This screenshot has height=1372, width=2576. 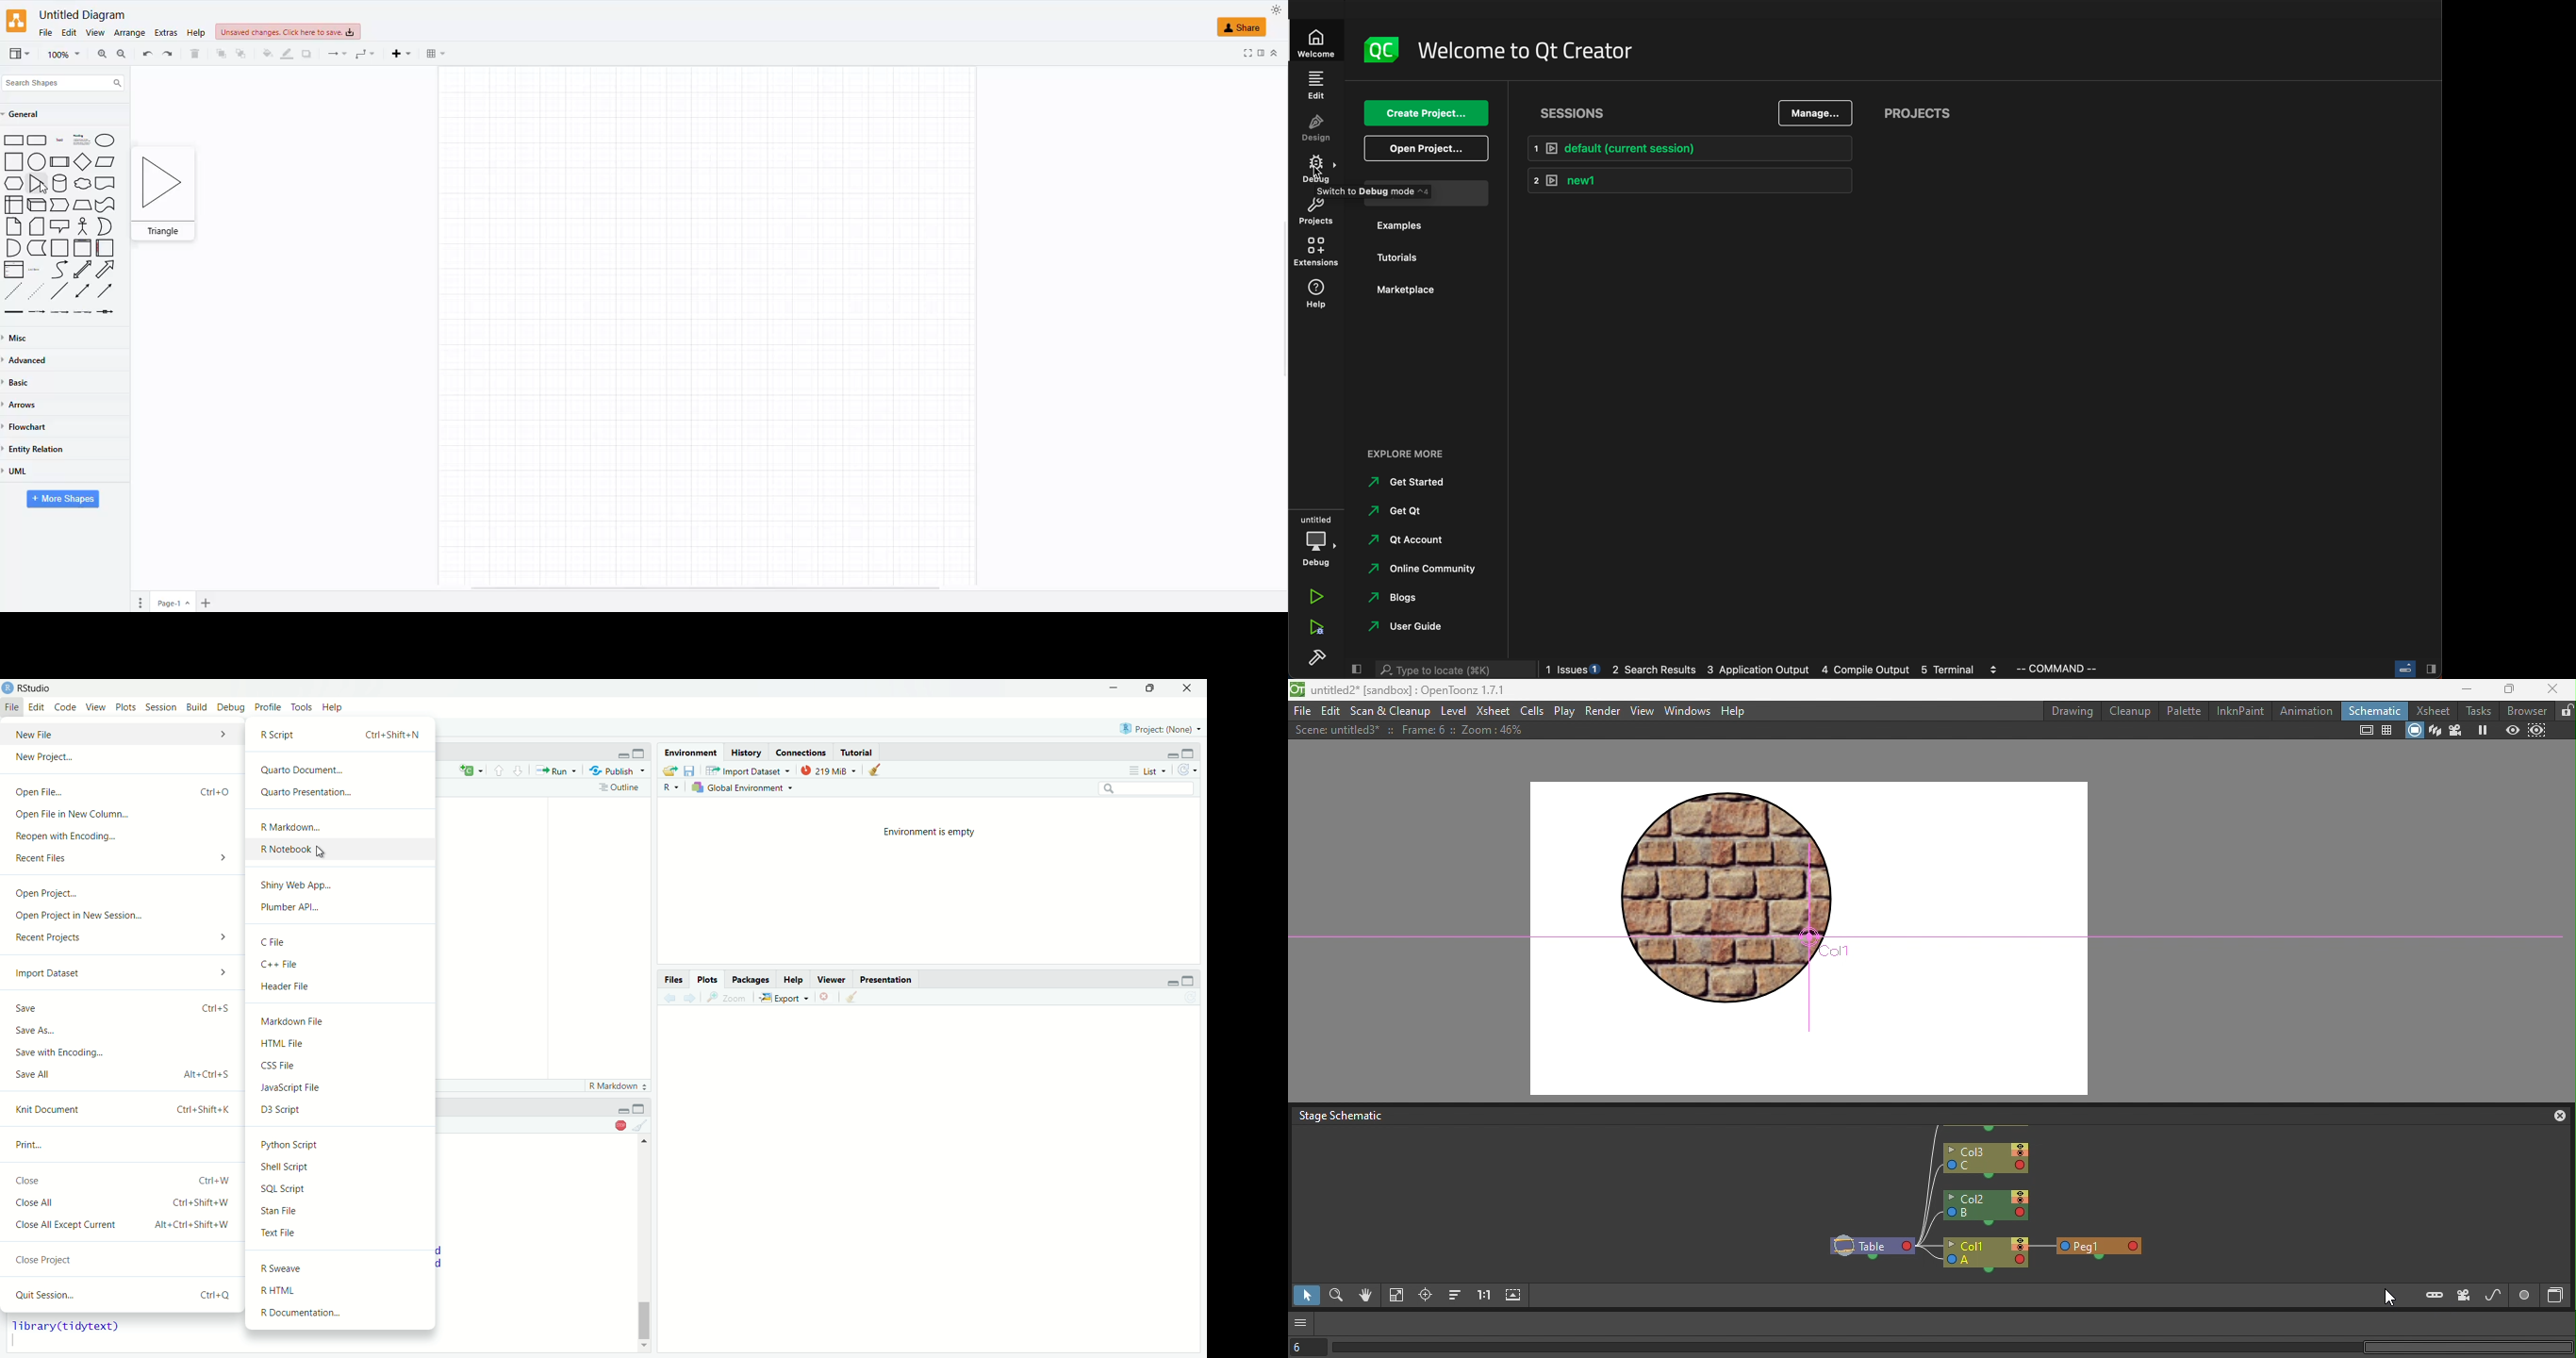 What do you see at coordinates (340, 1187) in the screenshot?
I see `SQL Script` at bounding box center [340, 1187].